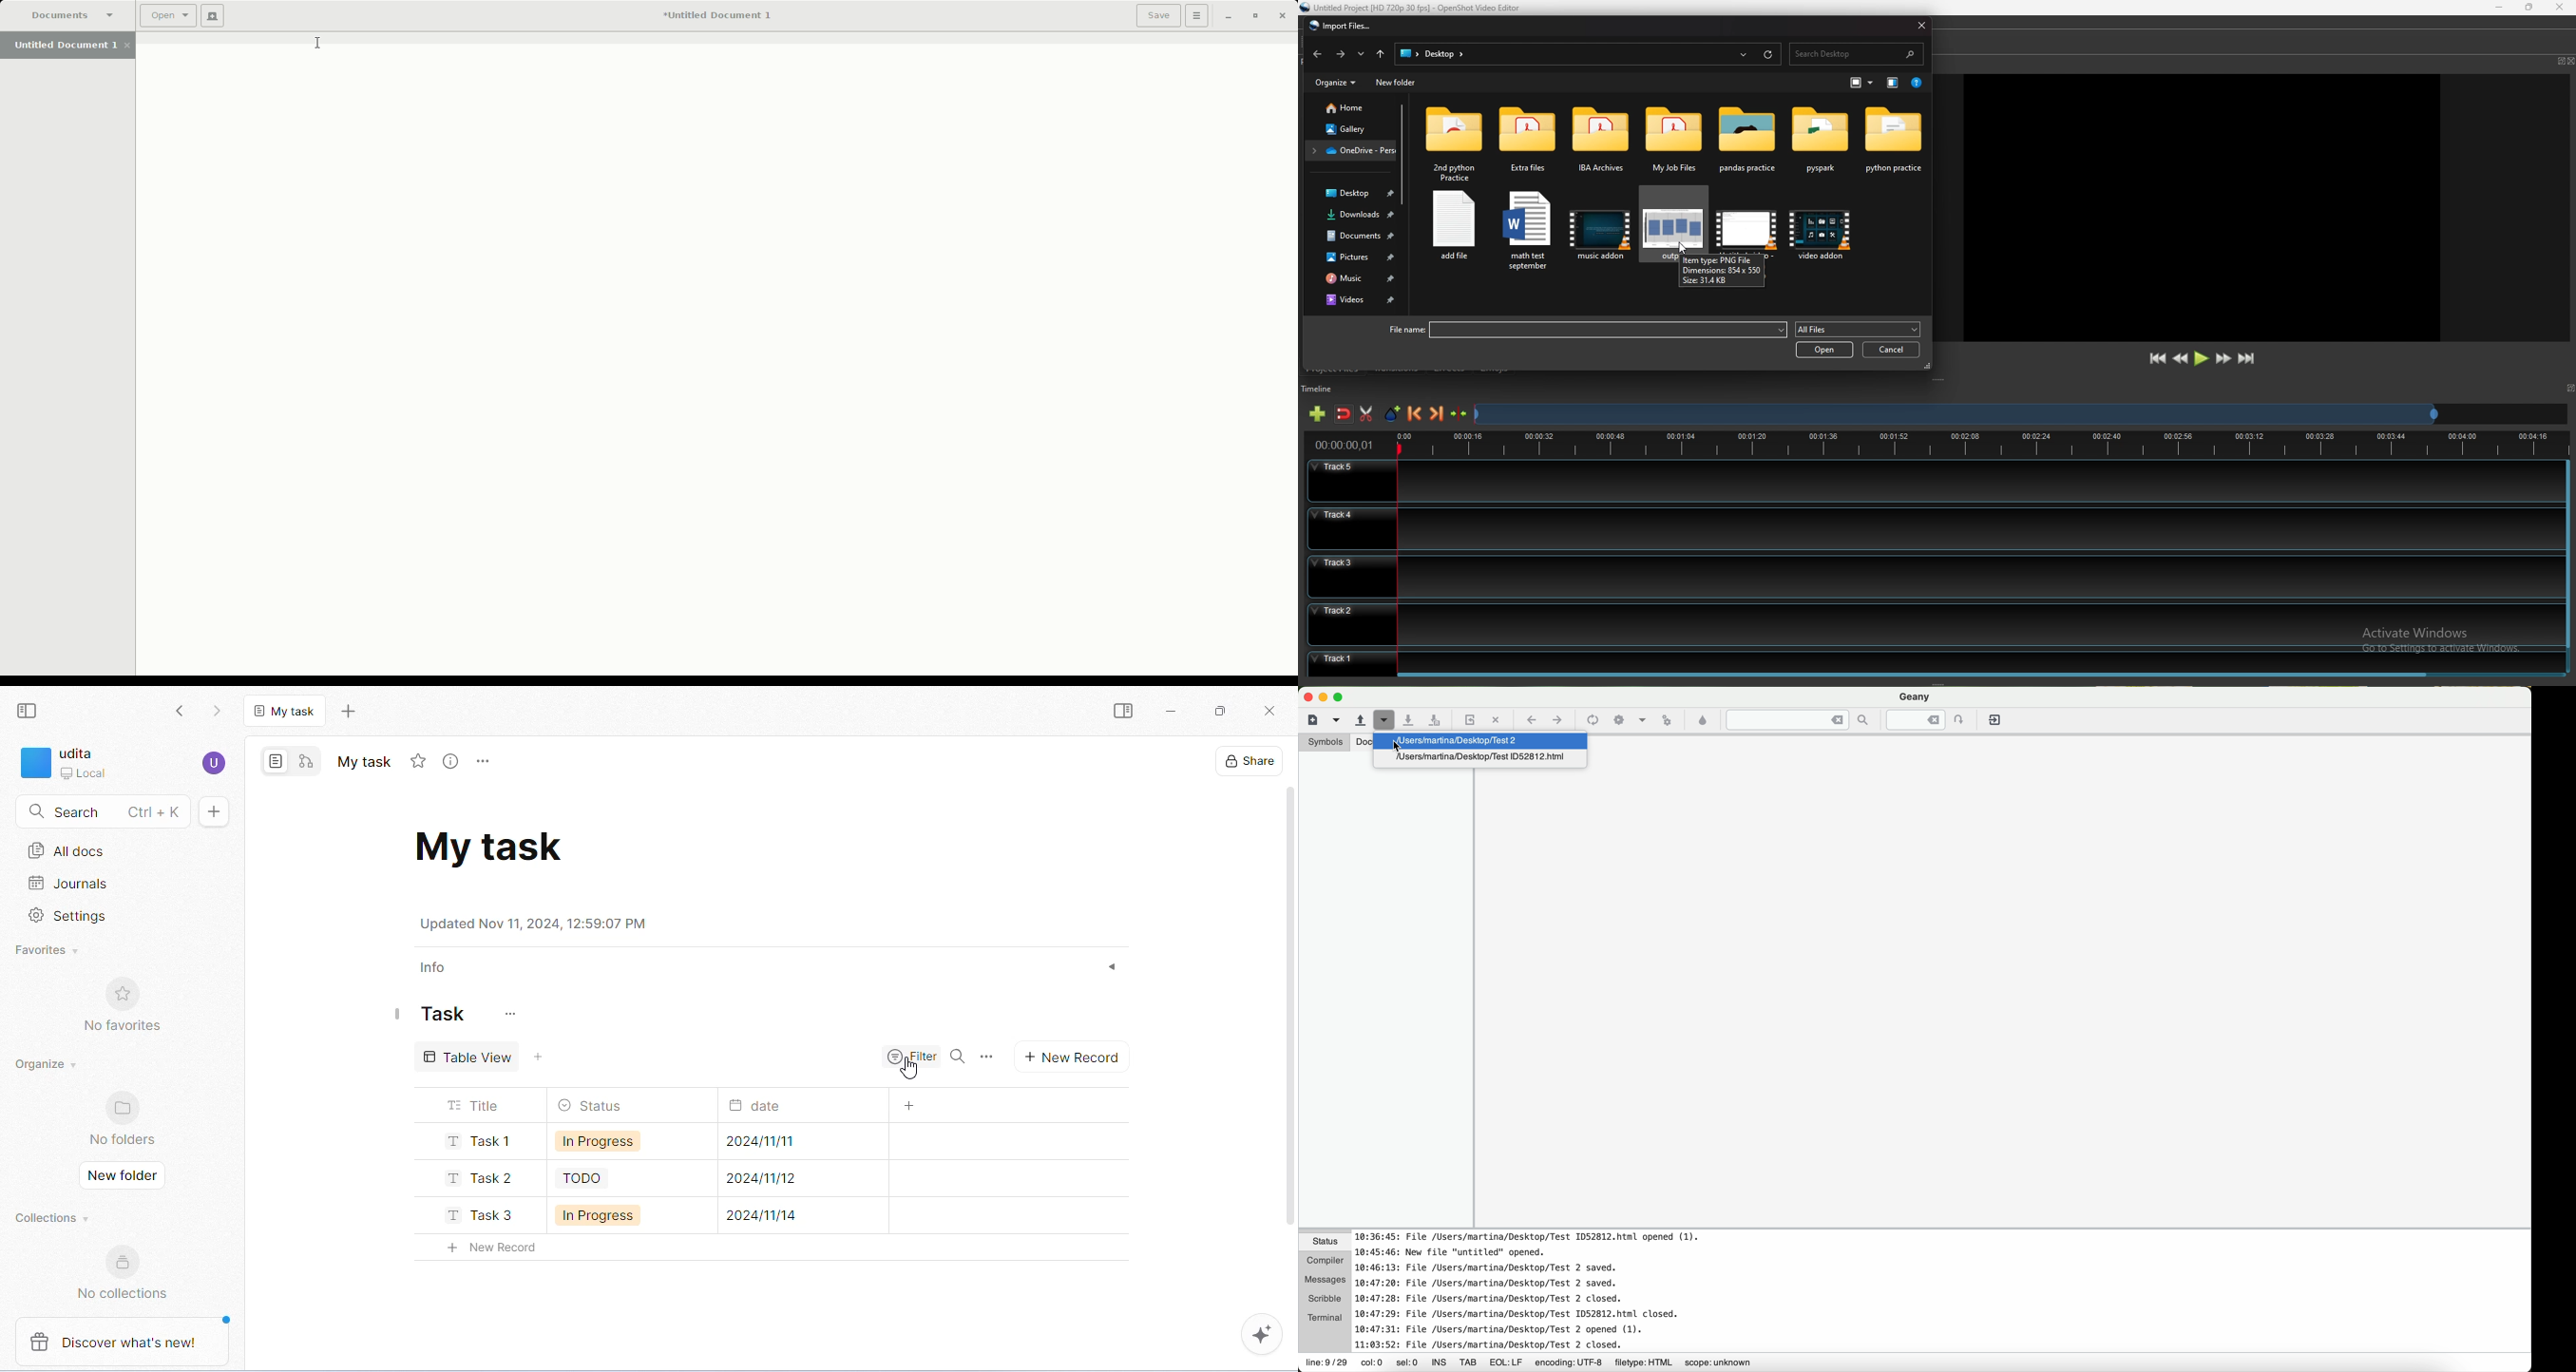  Describe the element at coordinates (1171, 712) in the screenshot. I see `minimize` at that location.